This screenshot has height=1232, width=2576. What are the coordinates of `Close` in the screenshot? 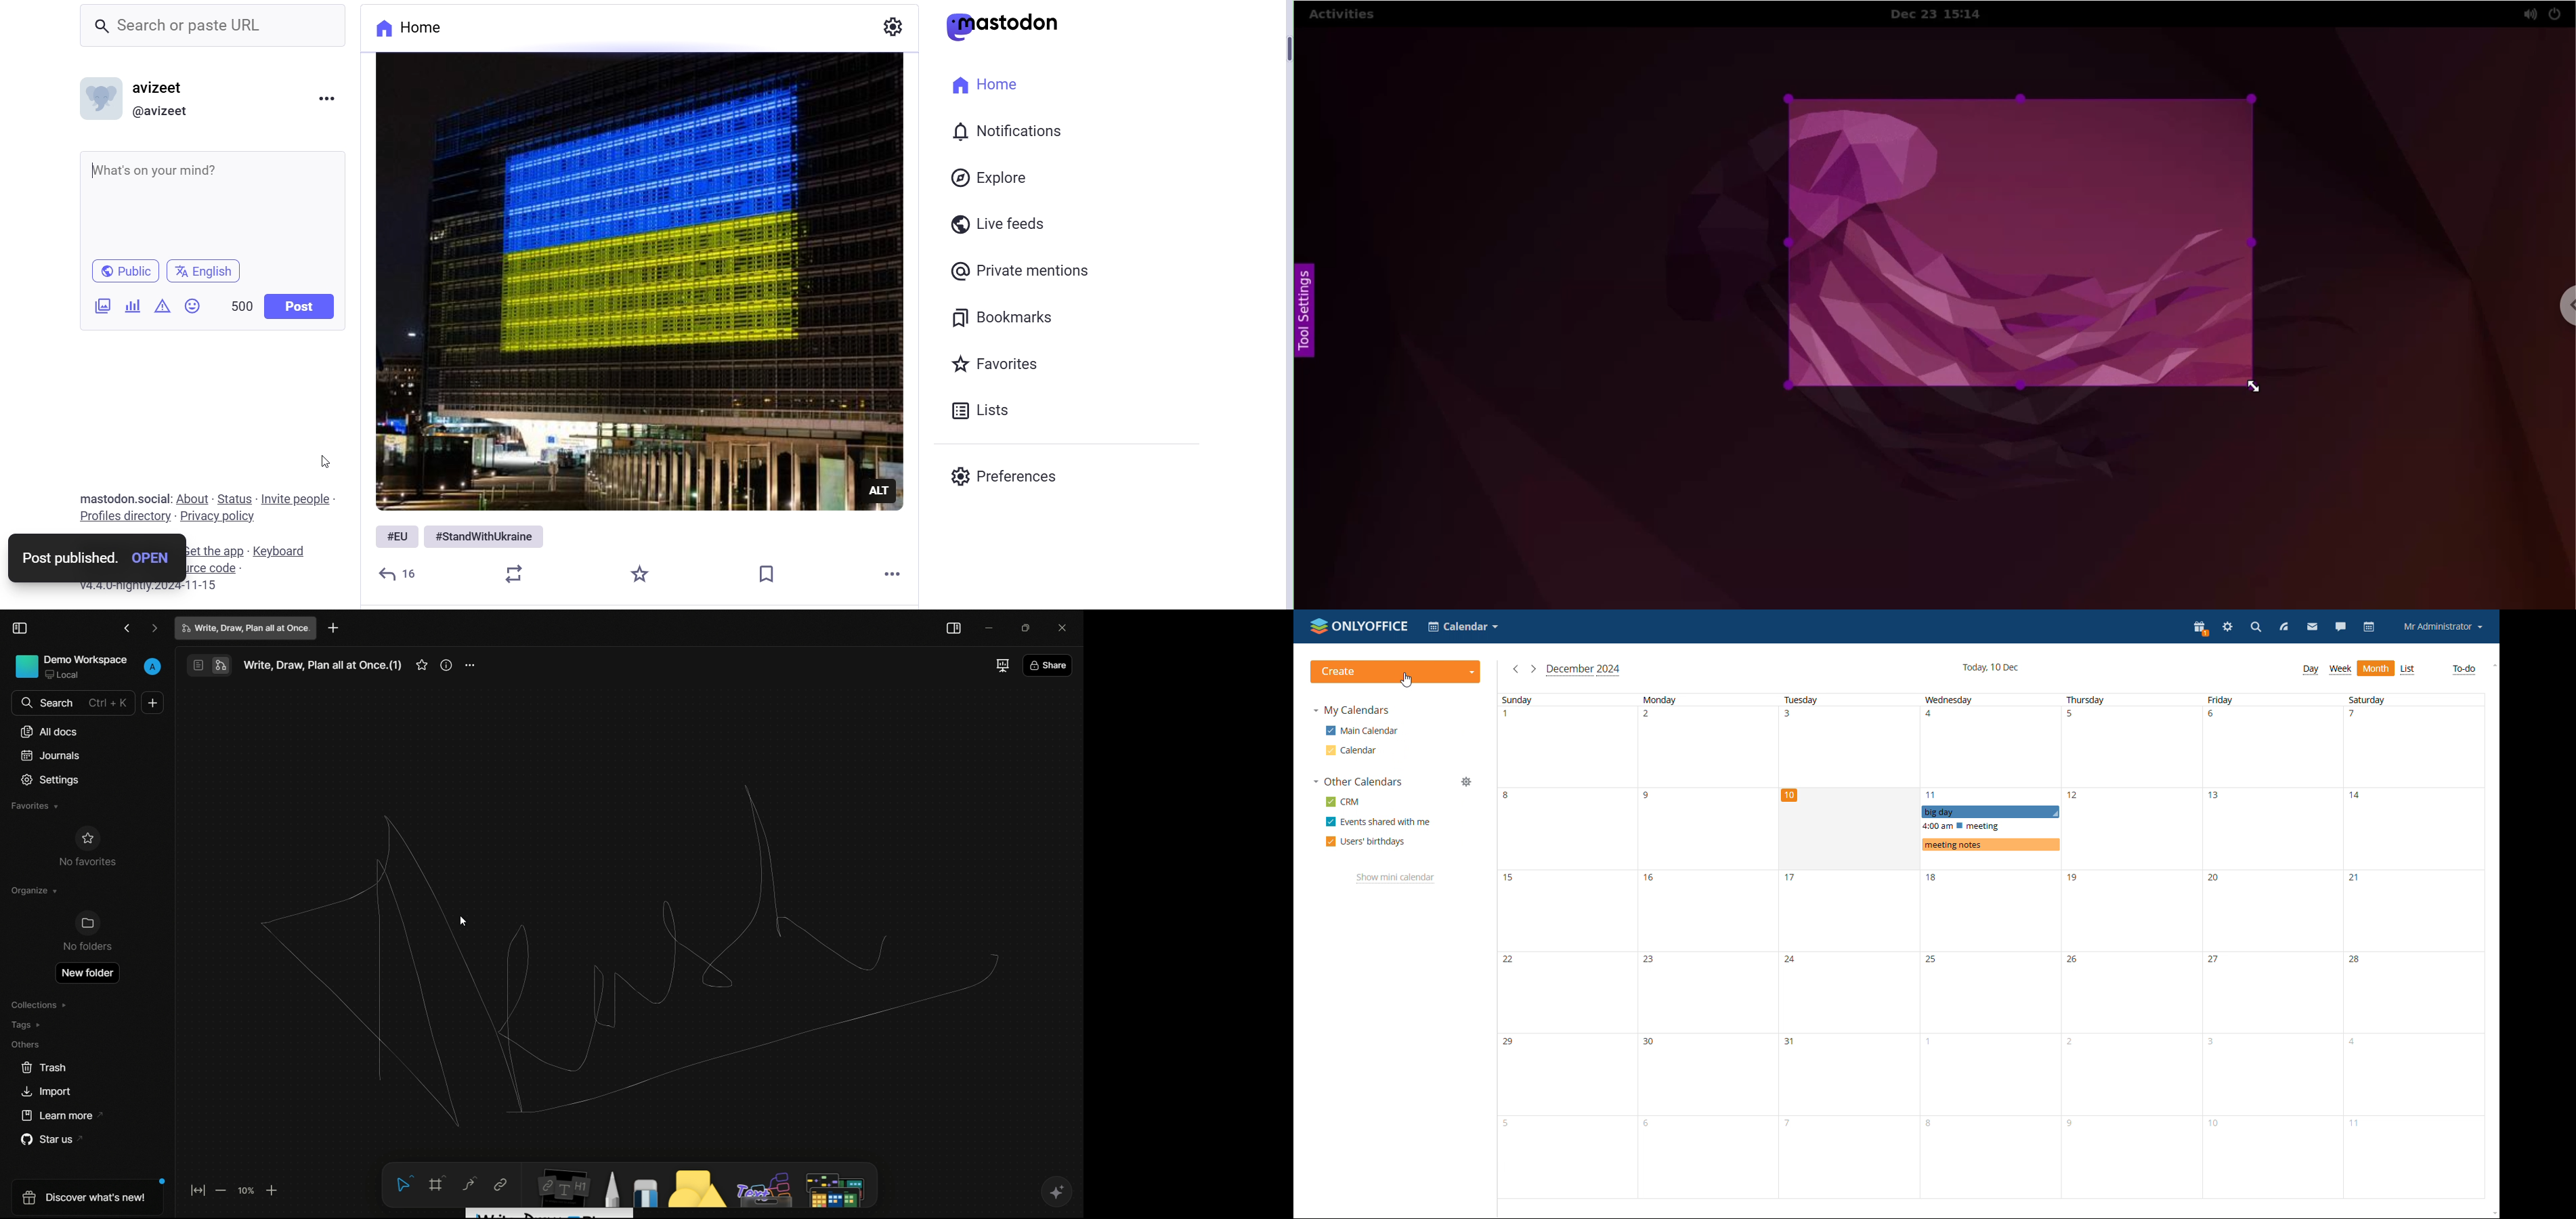 It's located at (326, 95).